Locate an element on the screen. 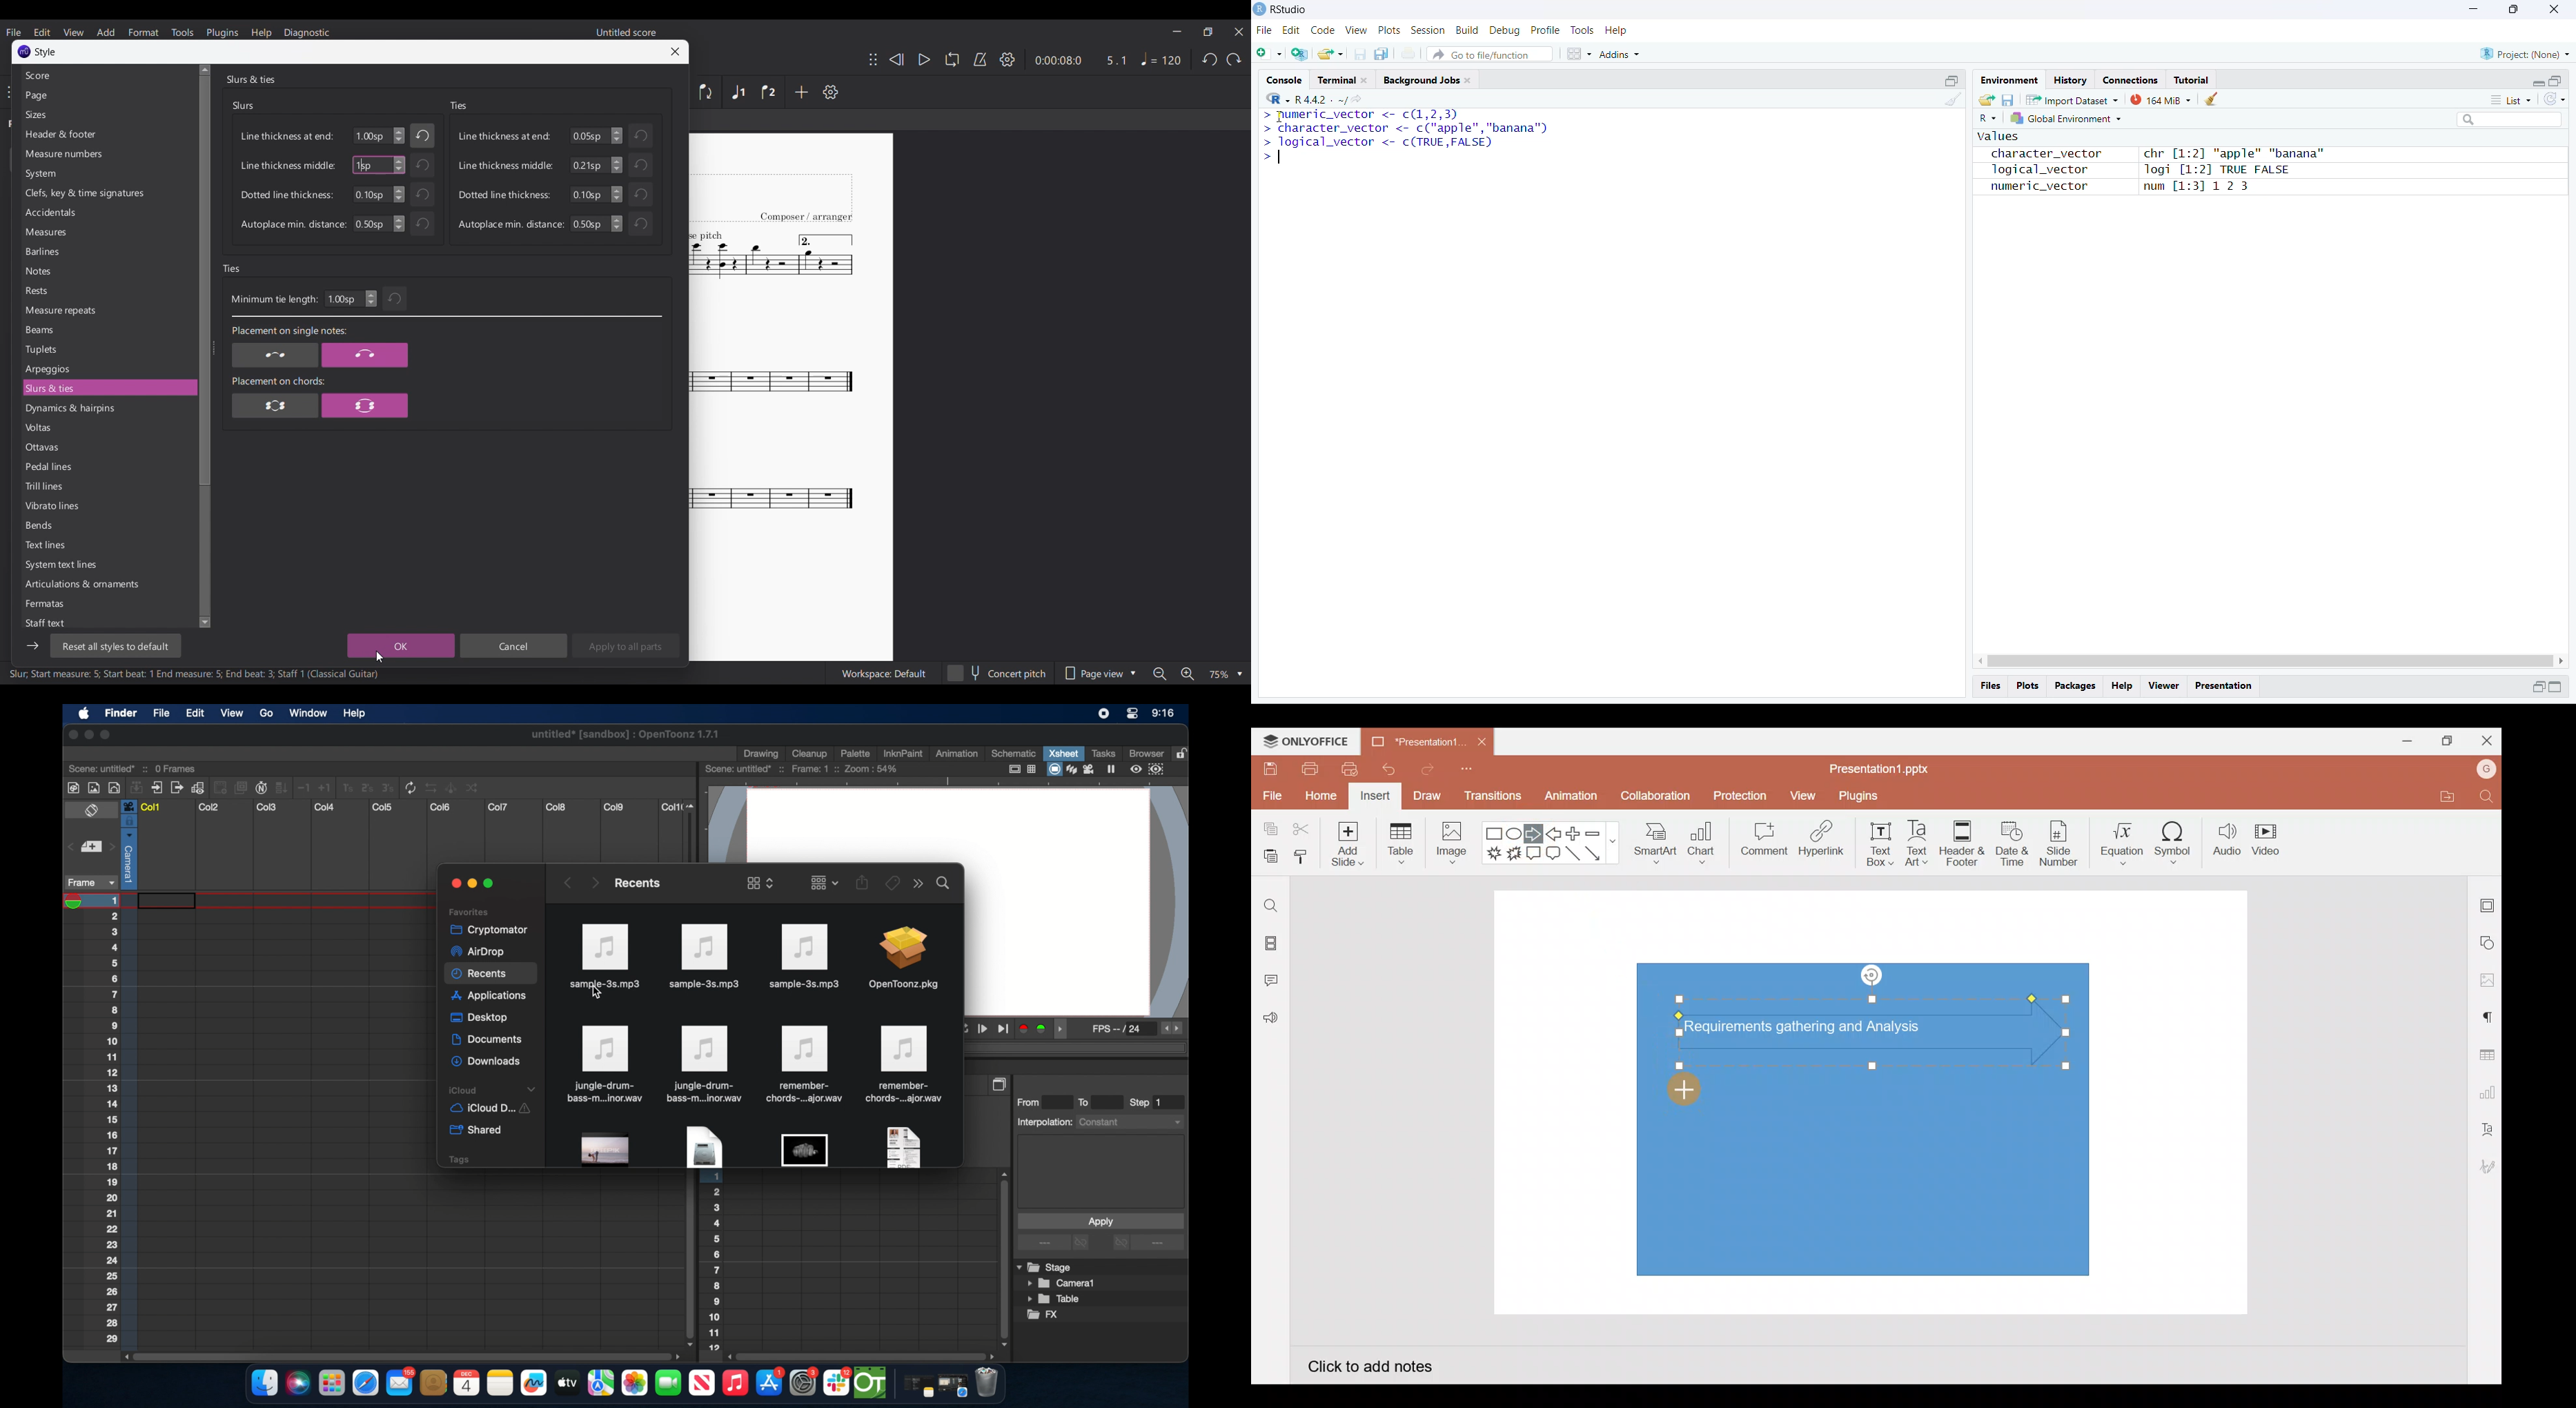 This screenshot has height=1428, width=2576. Paragraph settings is located at coordinates (2487, 1016).